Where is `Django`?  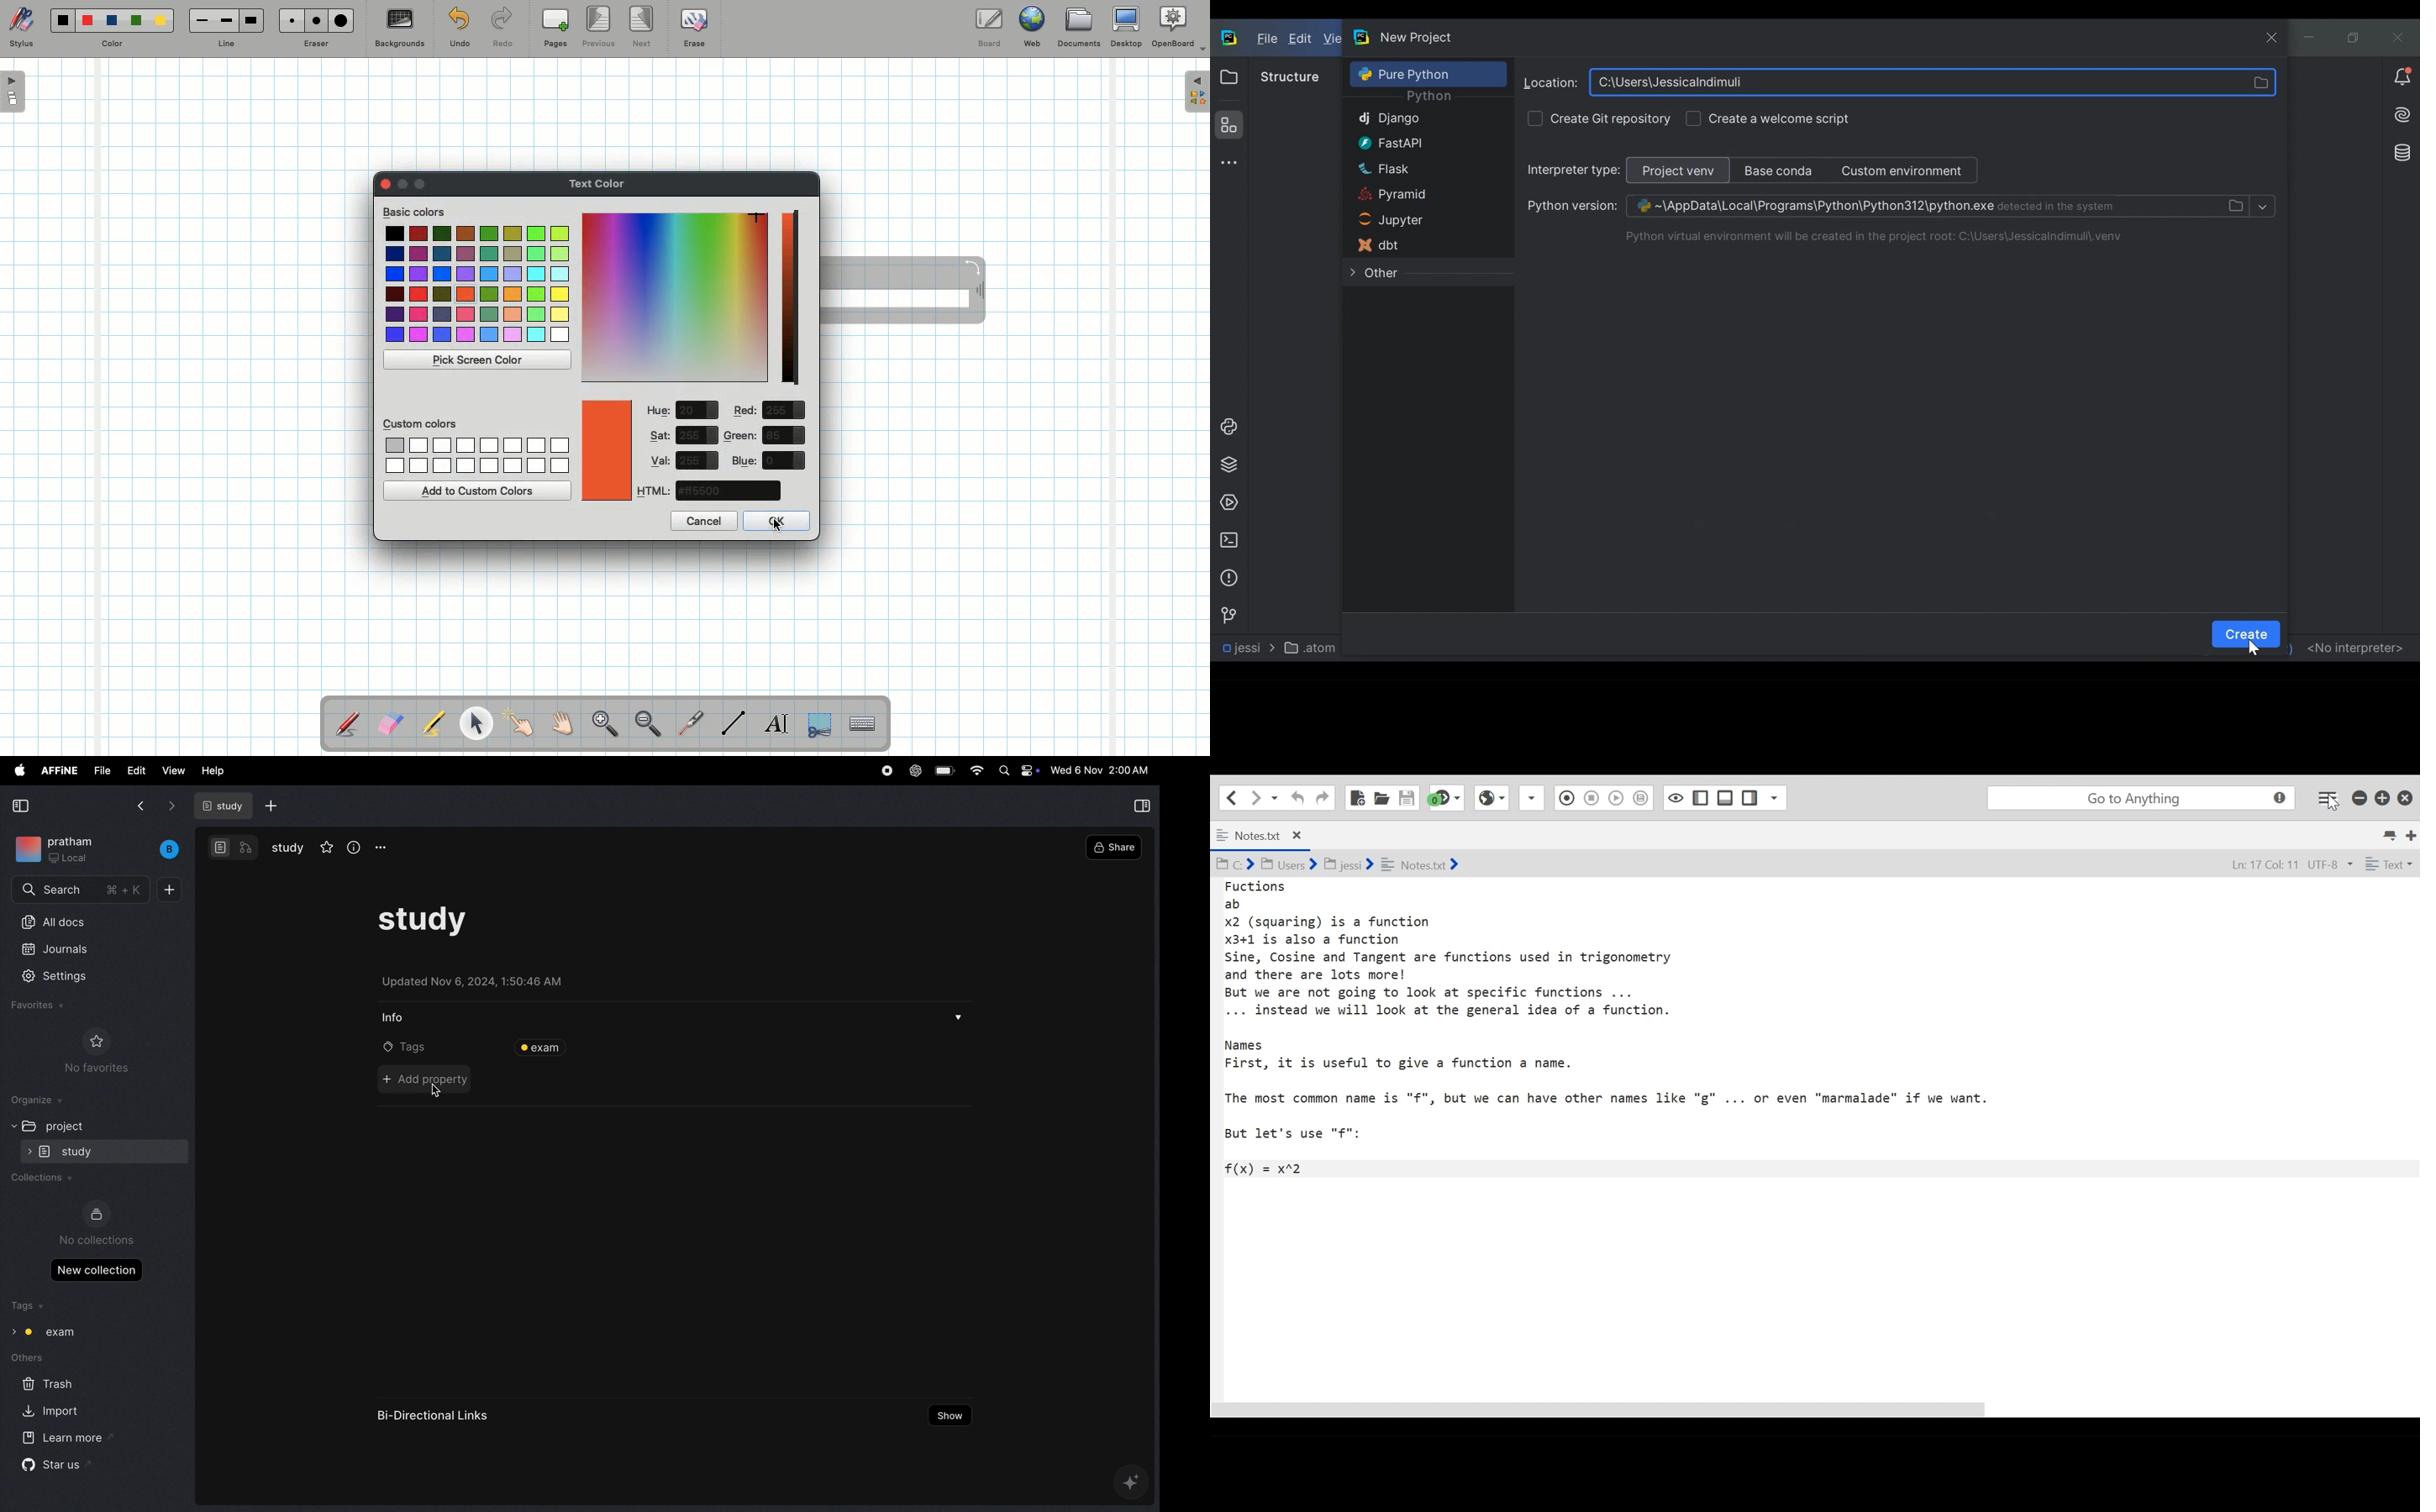 Django is located at coordinates (1412, 120).